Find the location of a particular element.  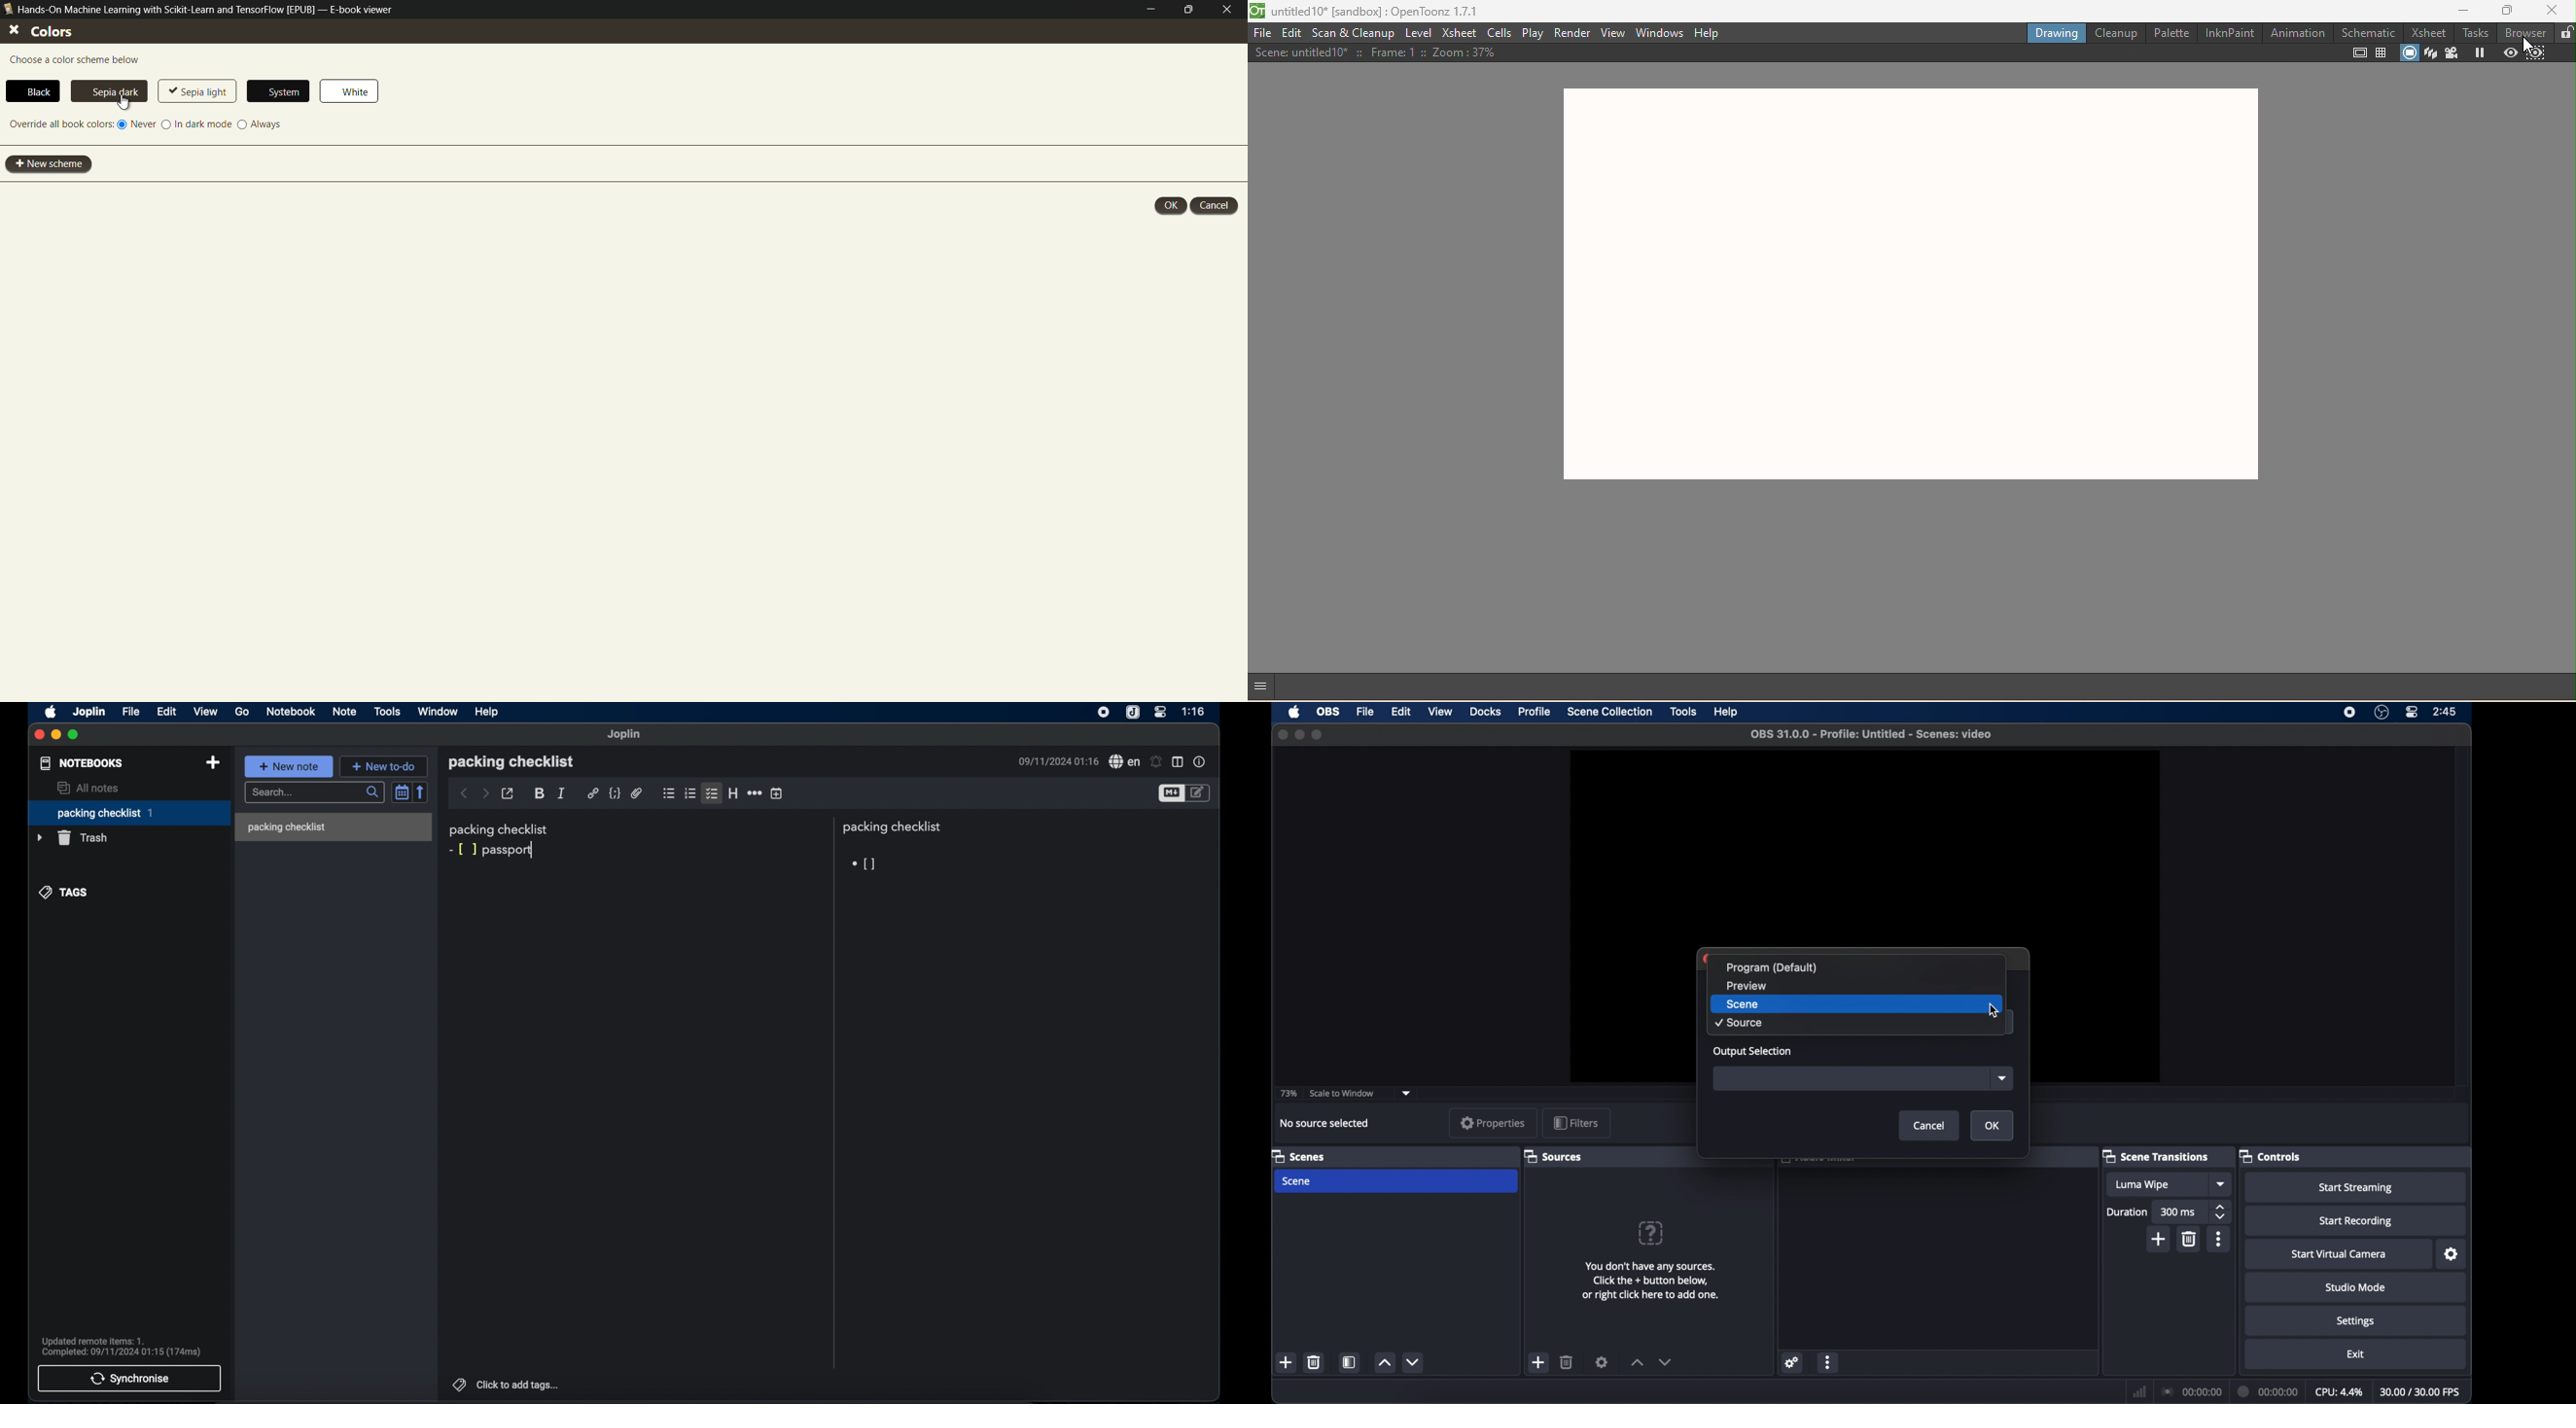

studio mode is located at coordinates (2356, 1287).